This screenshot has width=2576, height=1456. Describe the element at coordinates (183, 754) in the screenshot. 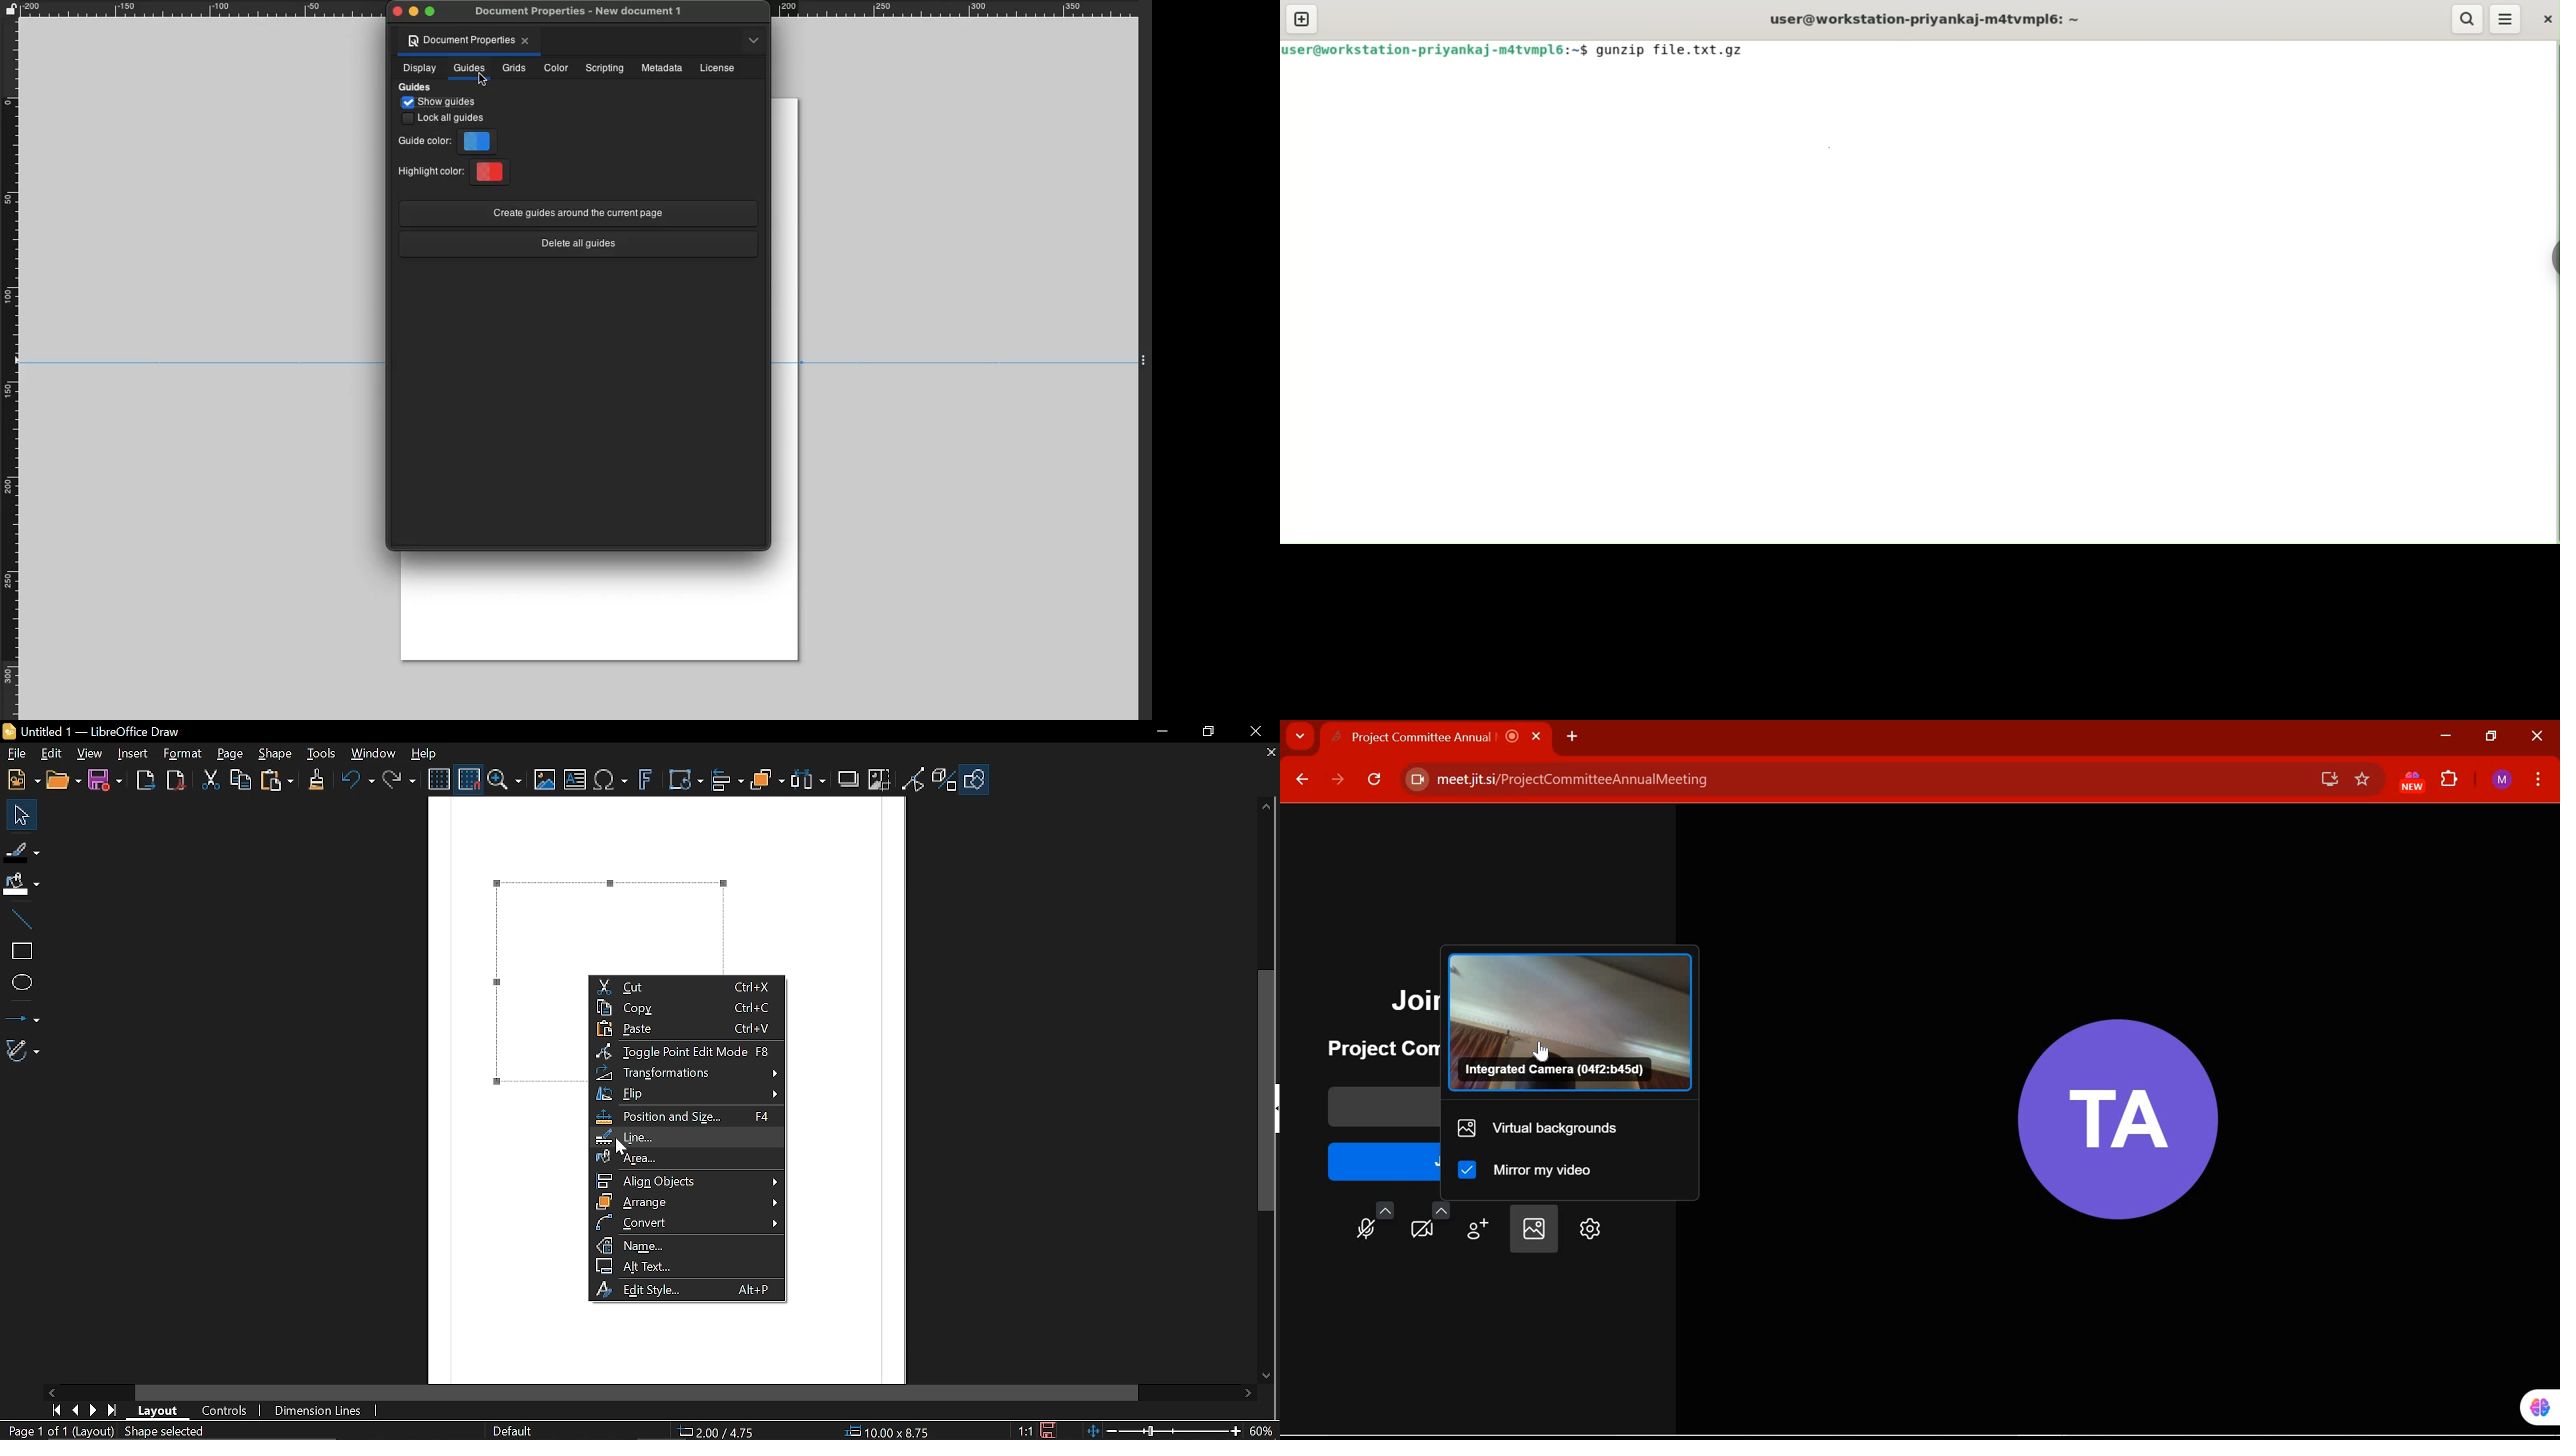

I see `Format` at that location.